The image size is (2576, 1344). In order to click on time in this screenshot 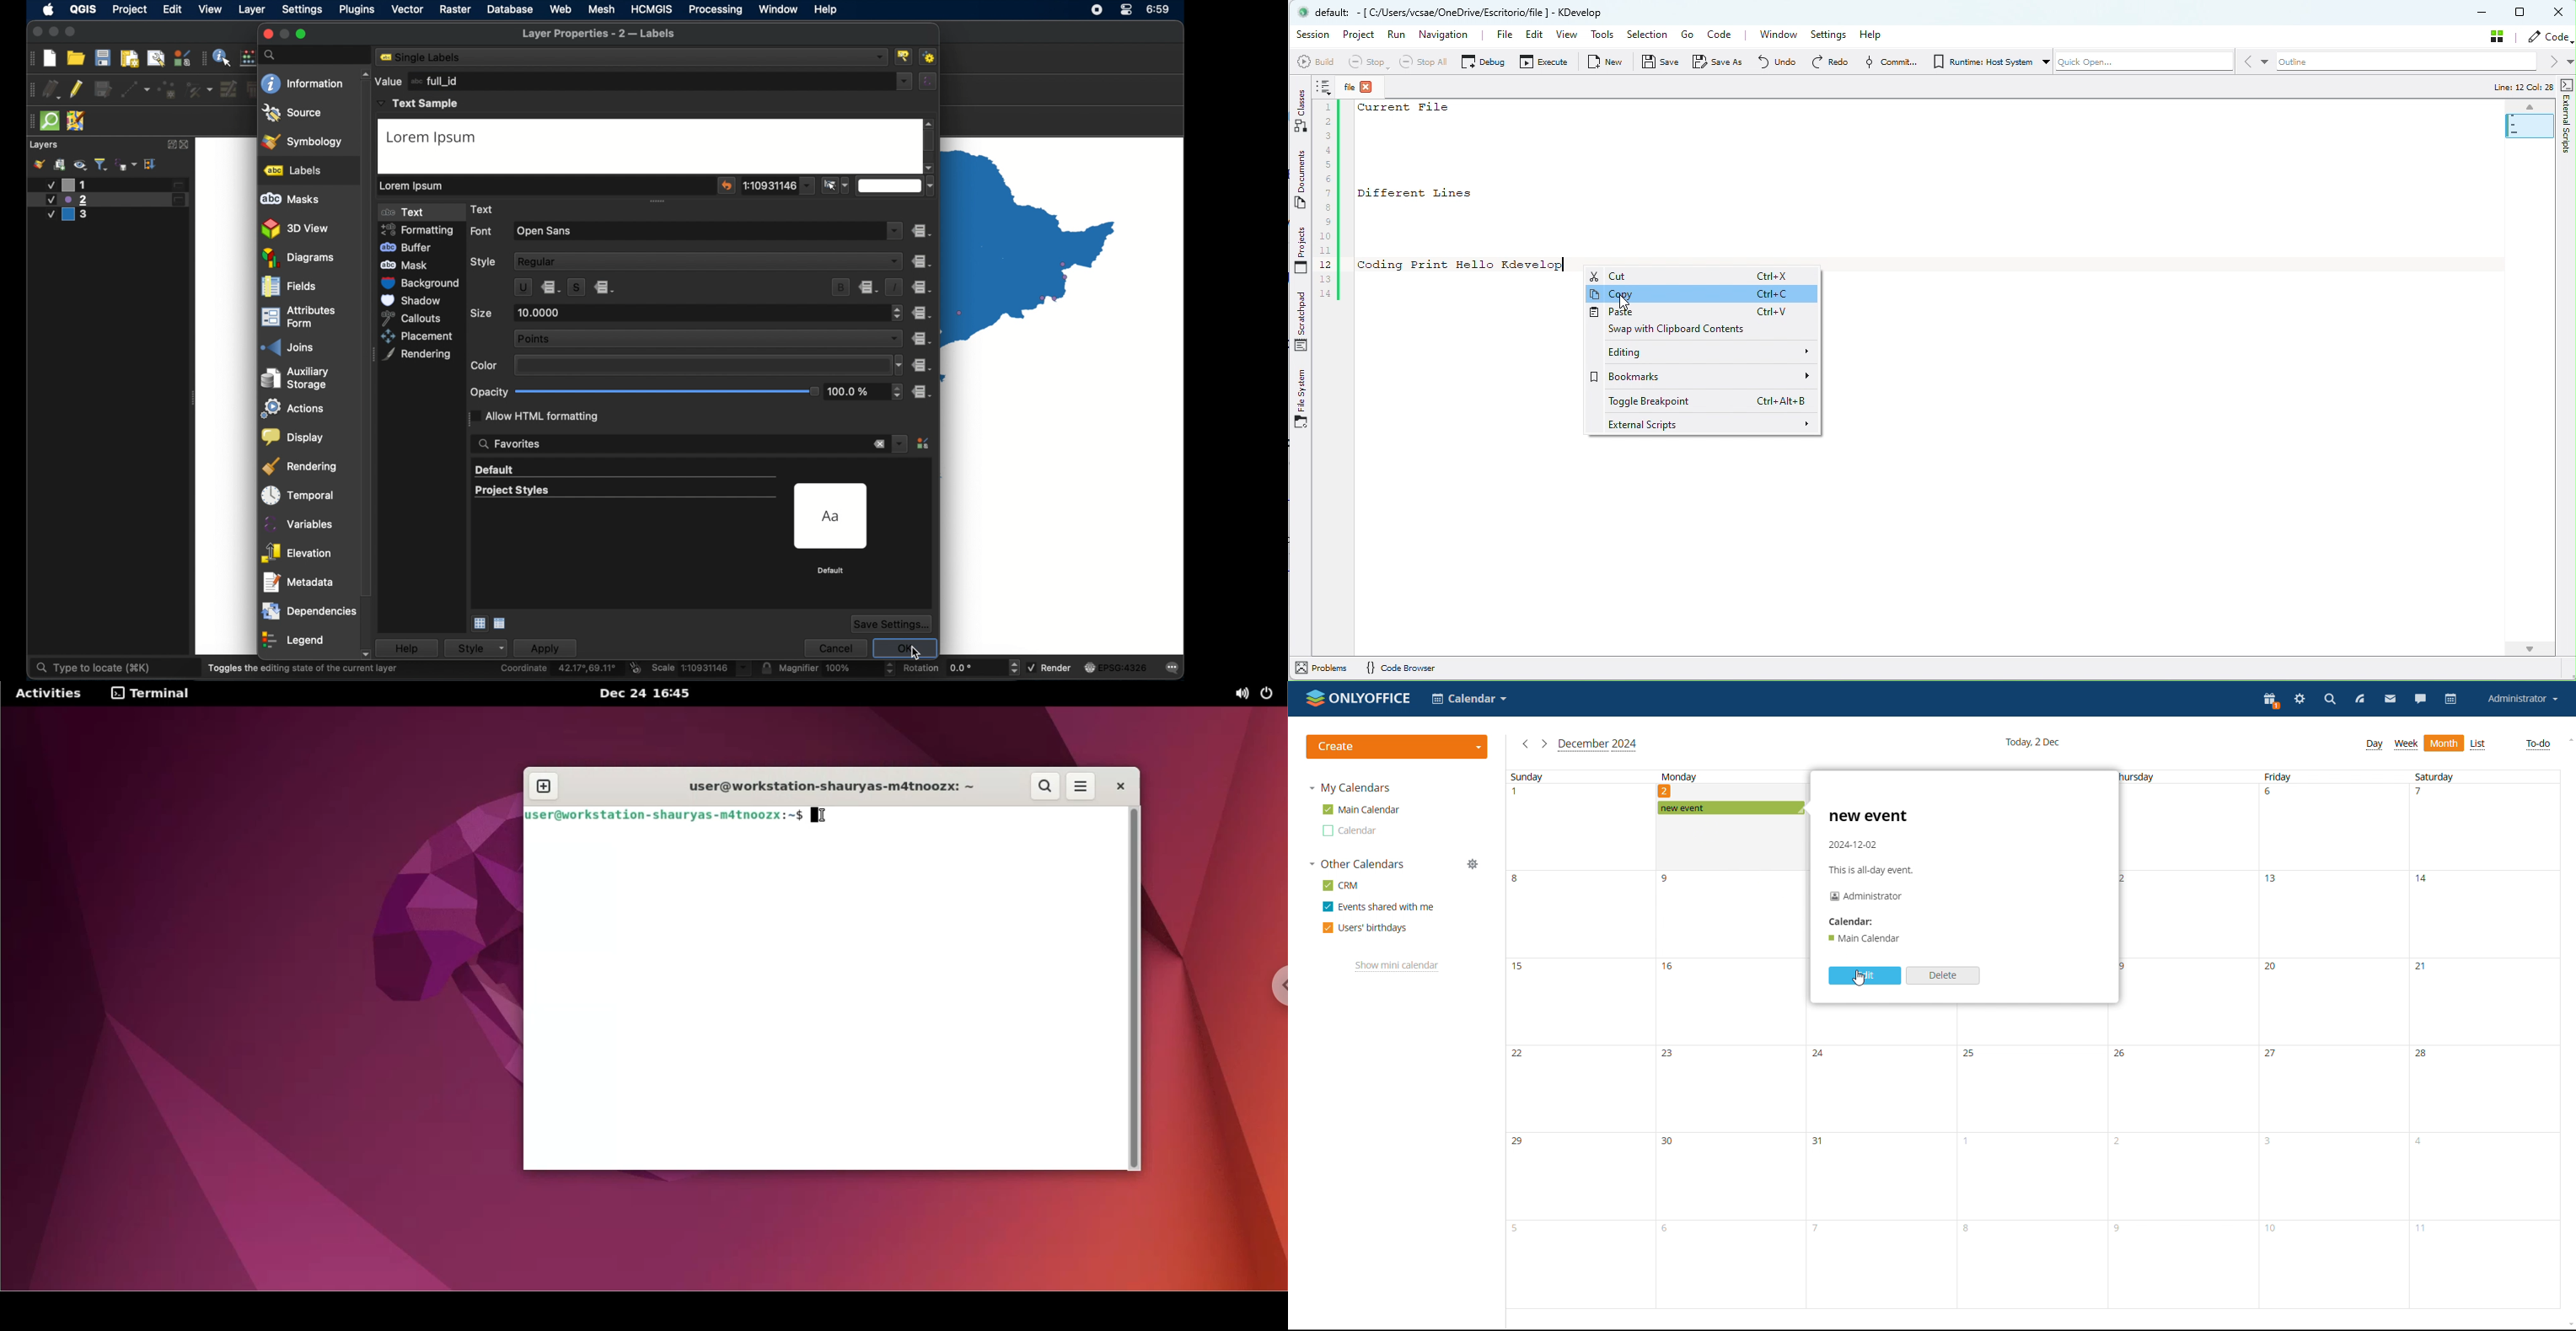, I will do `click(1164, 9)`.